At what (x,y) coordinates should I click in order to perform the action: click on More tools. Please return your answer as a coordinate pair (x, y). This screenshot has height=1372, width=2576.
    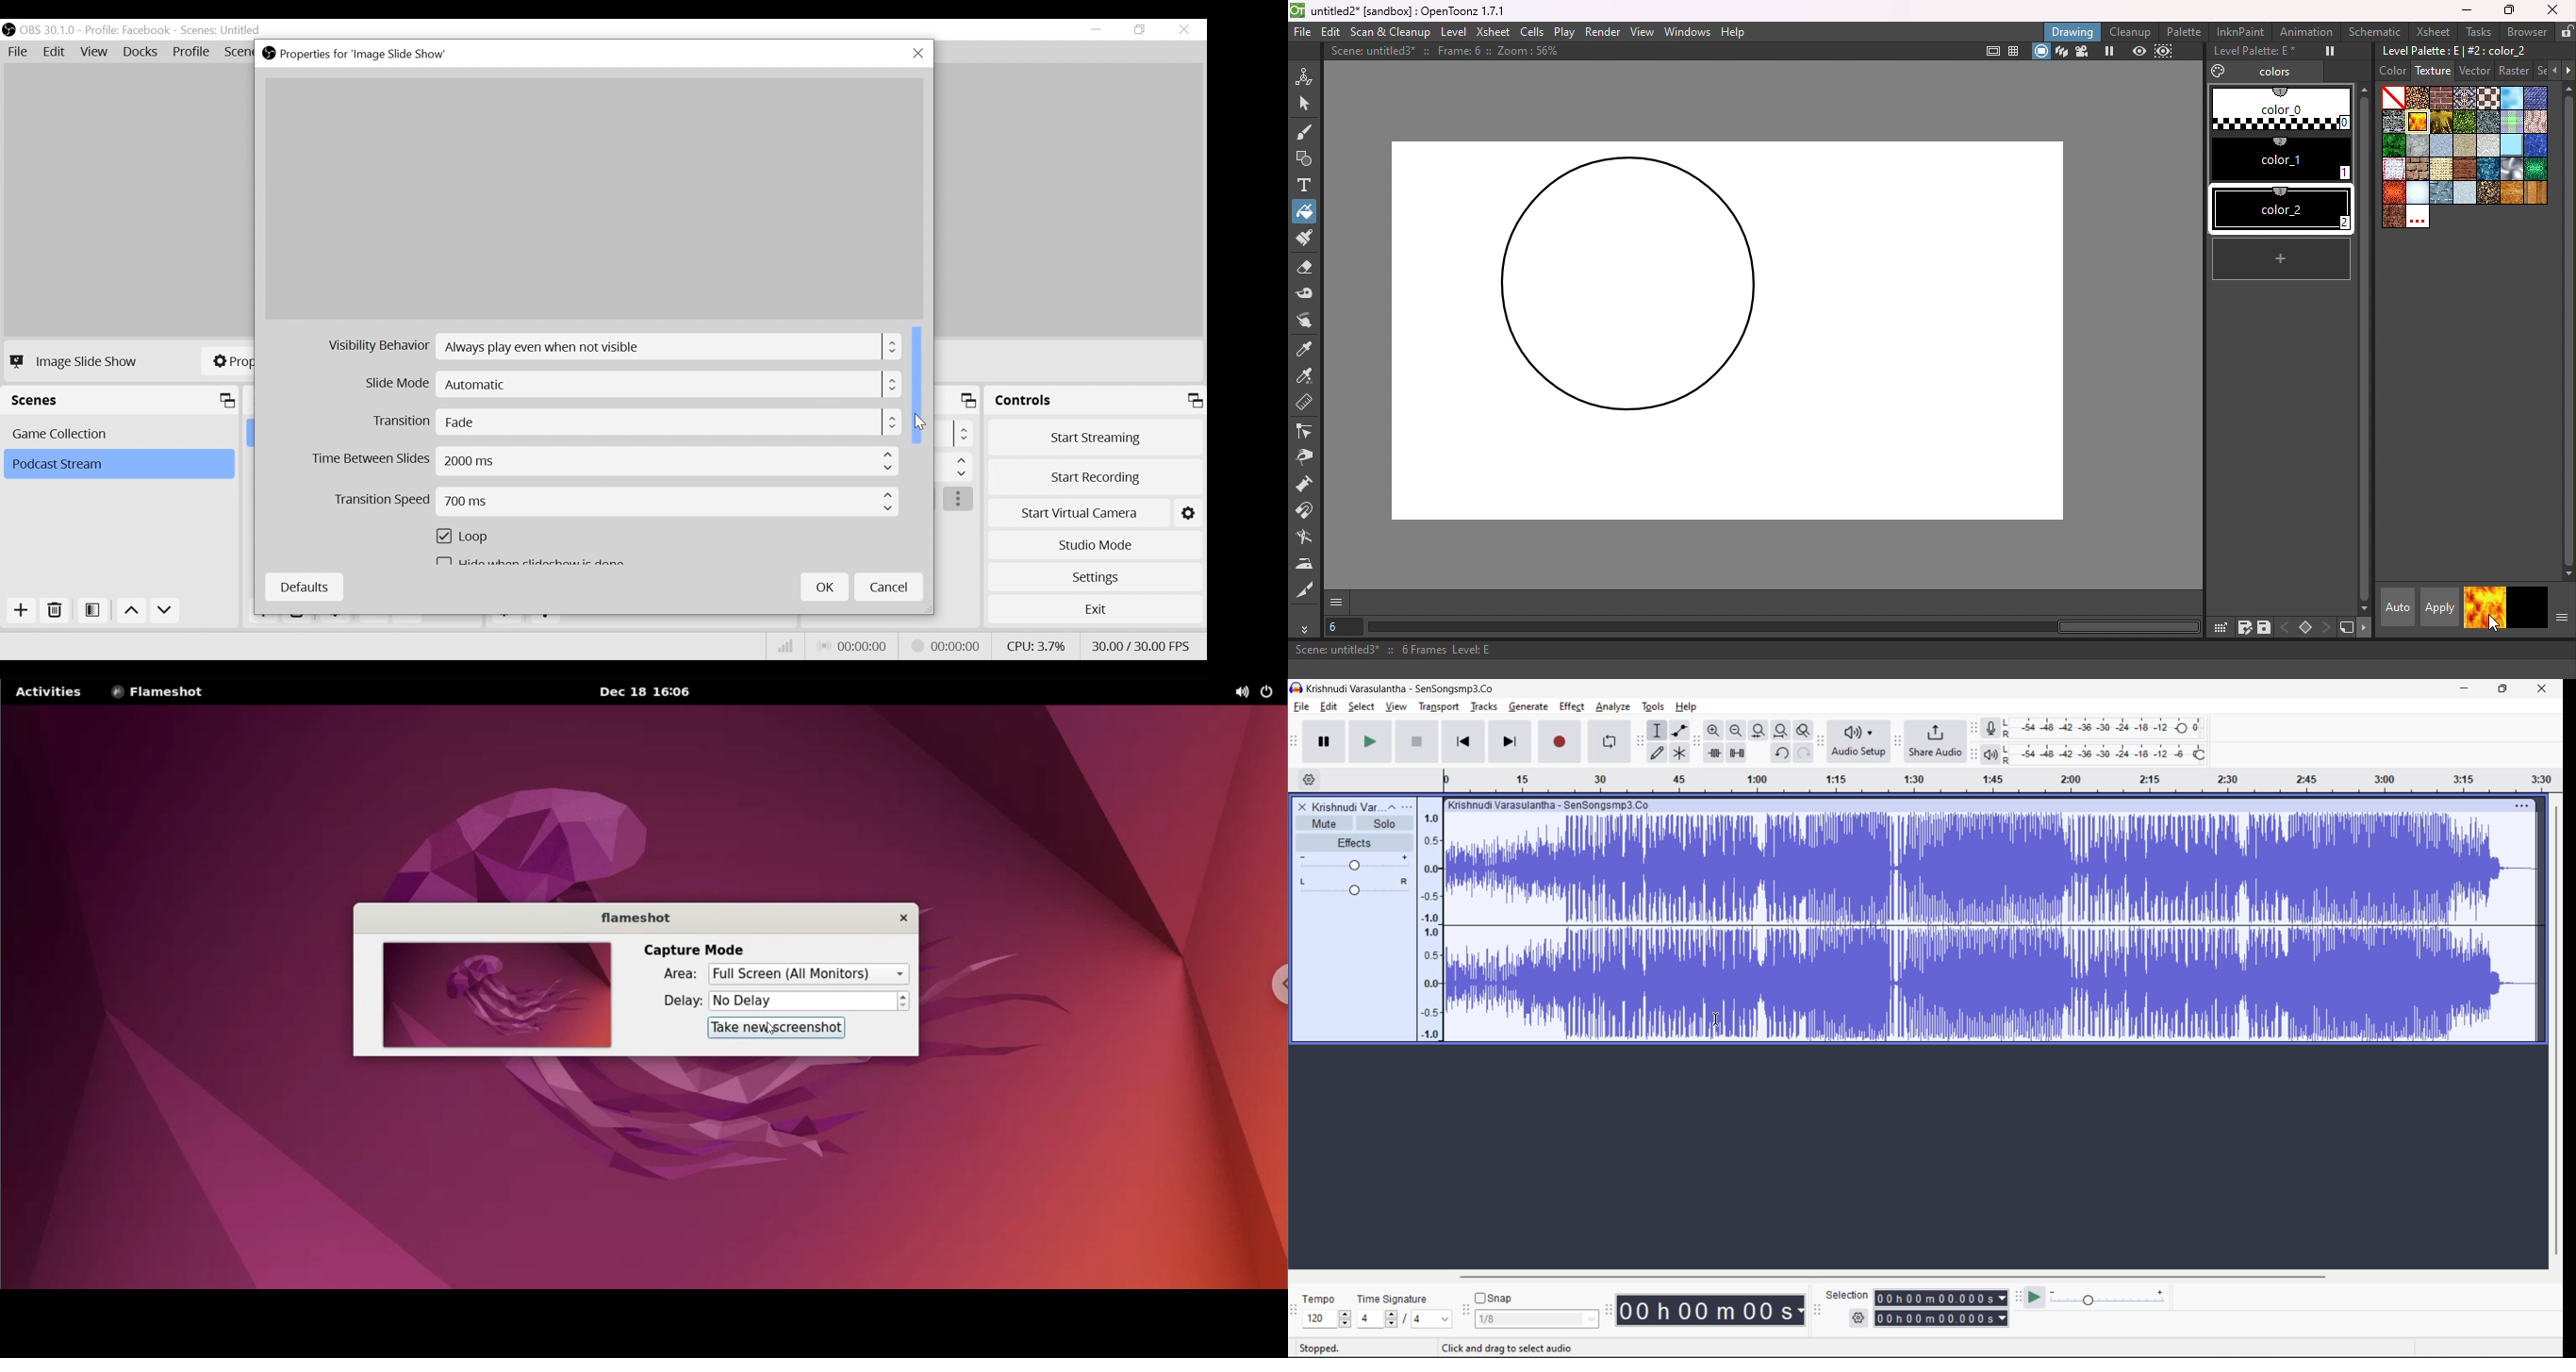
    Looking at the image, I should click on (1307, 629).